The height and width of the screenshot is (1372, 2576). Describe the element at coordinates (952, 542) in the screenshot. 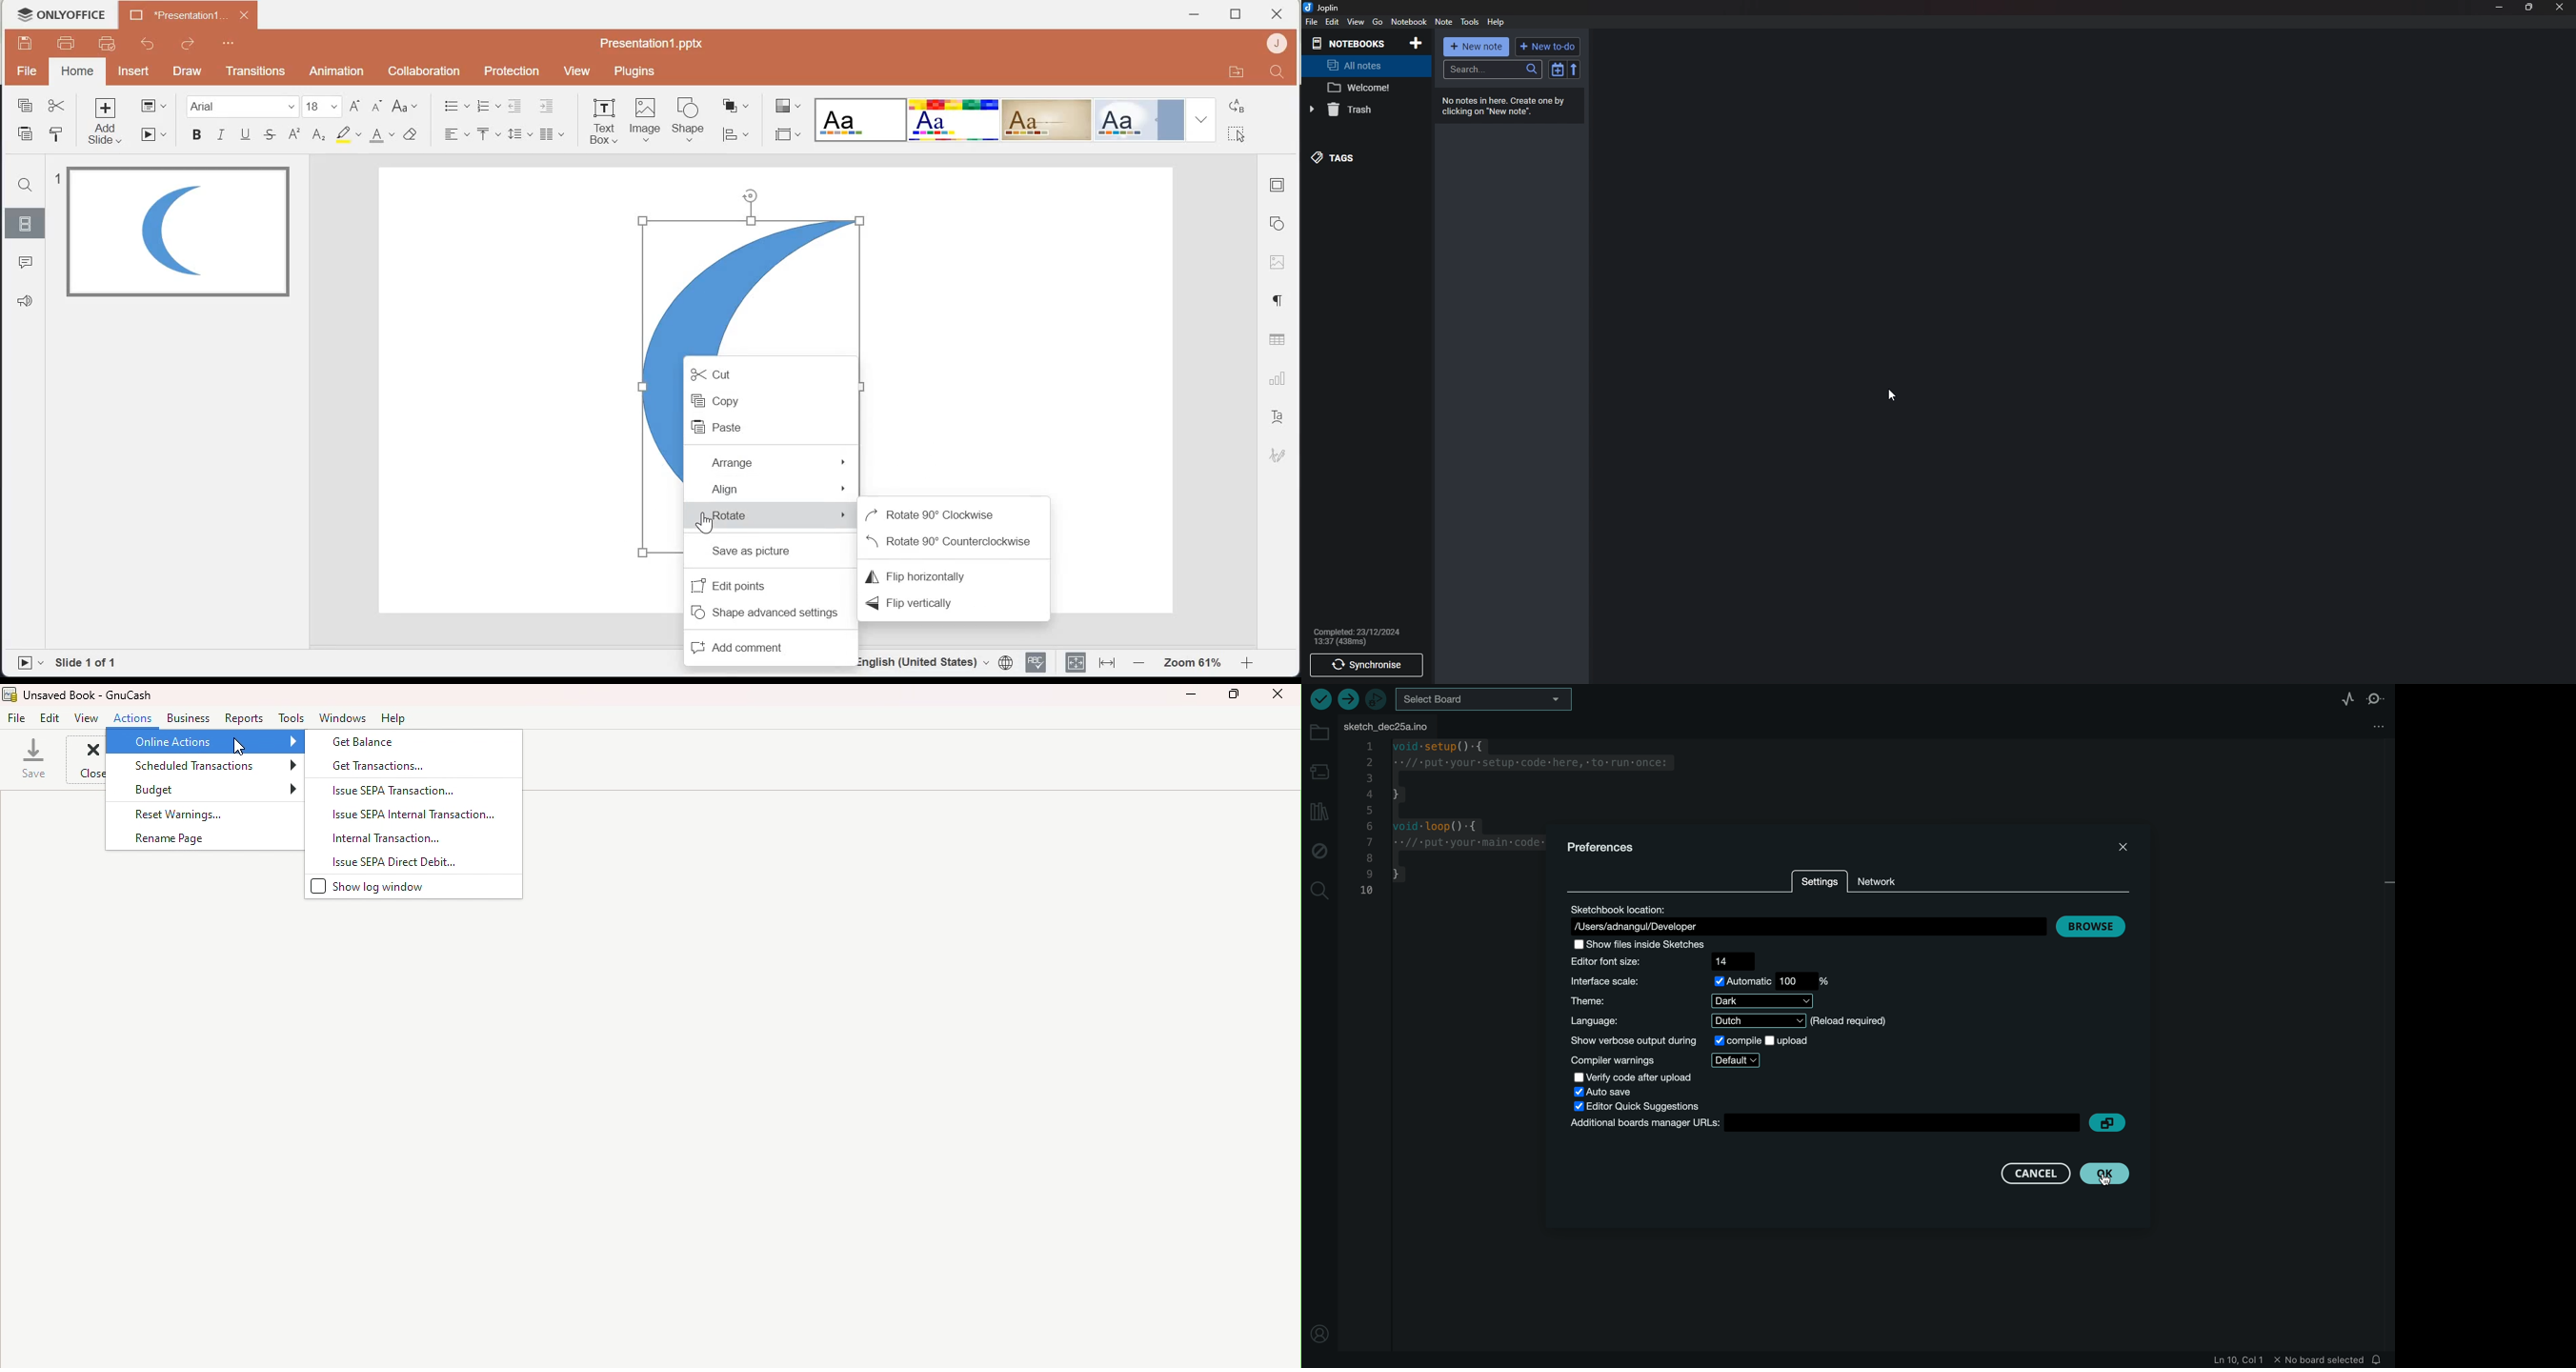

I see `Rotate 90 degree Counterclockwise` at that location.